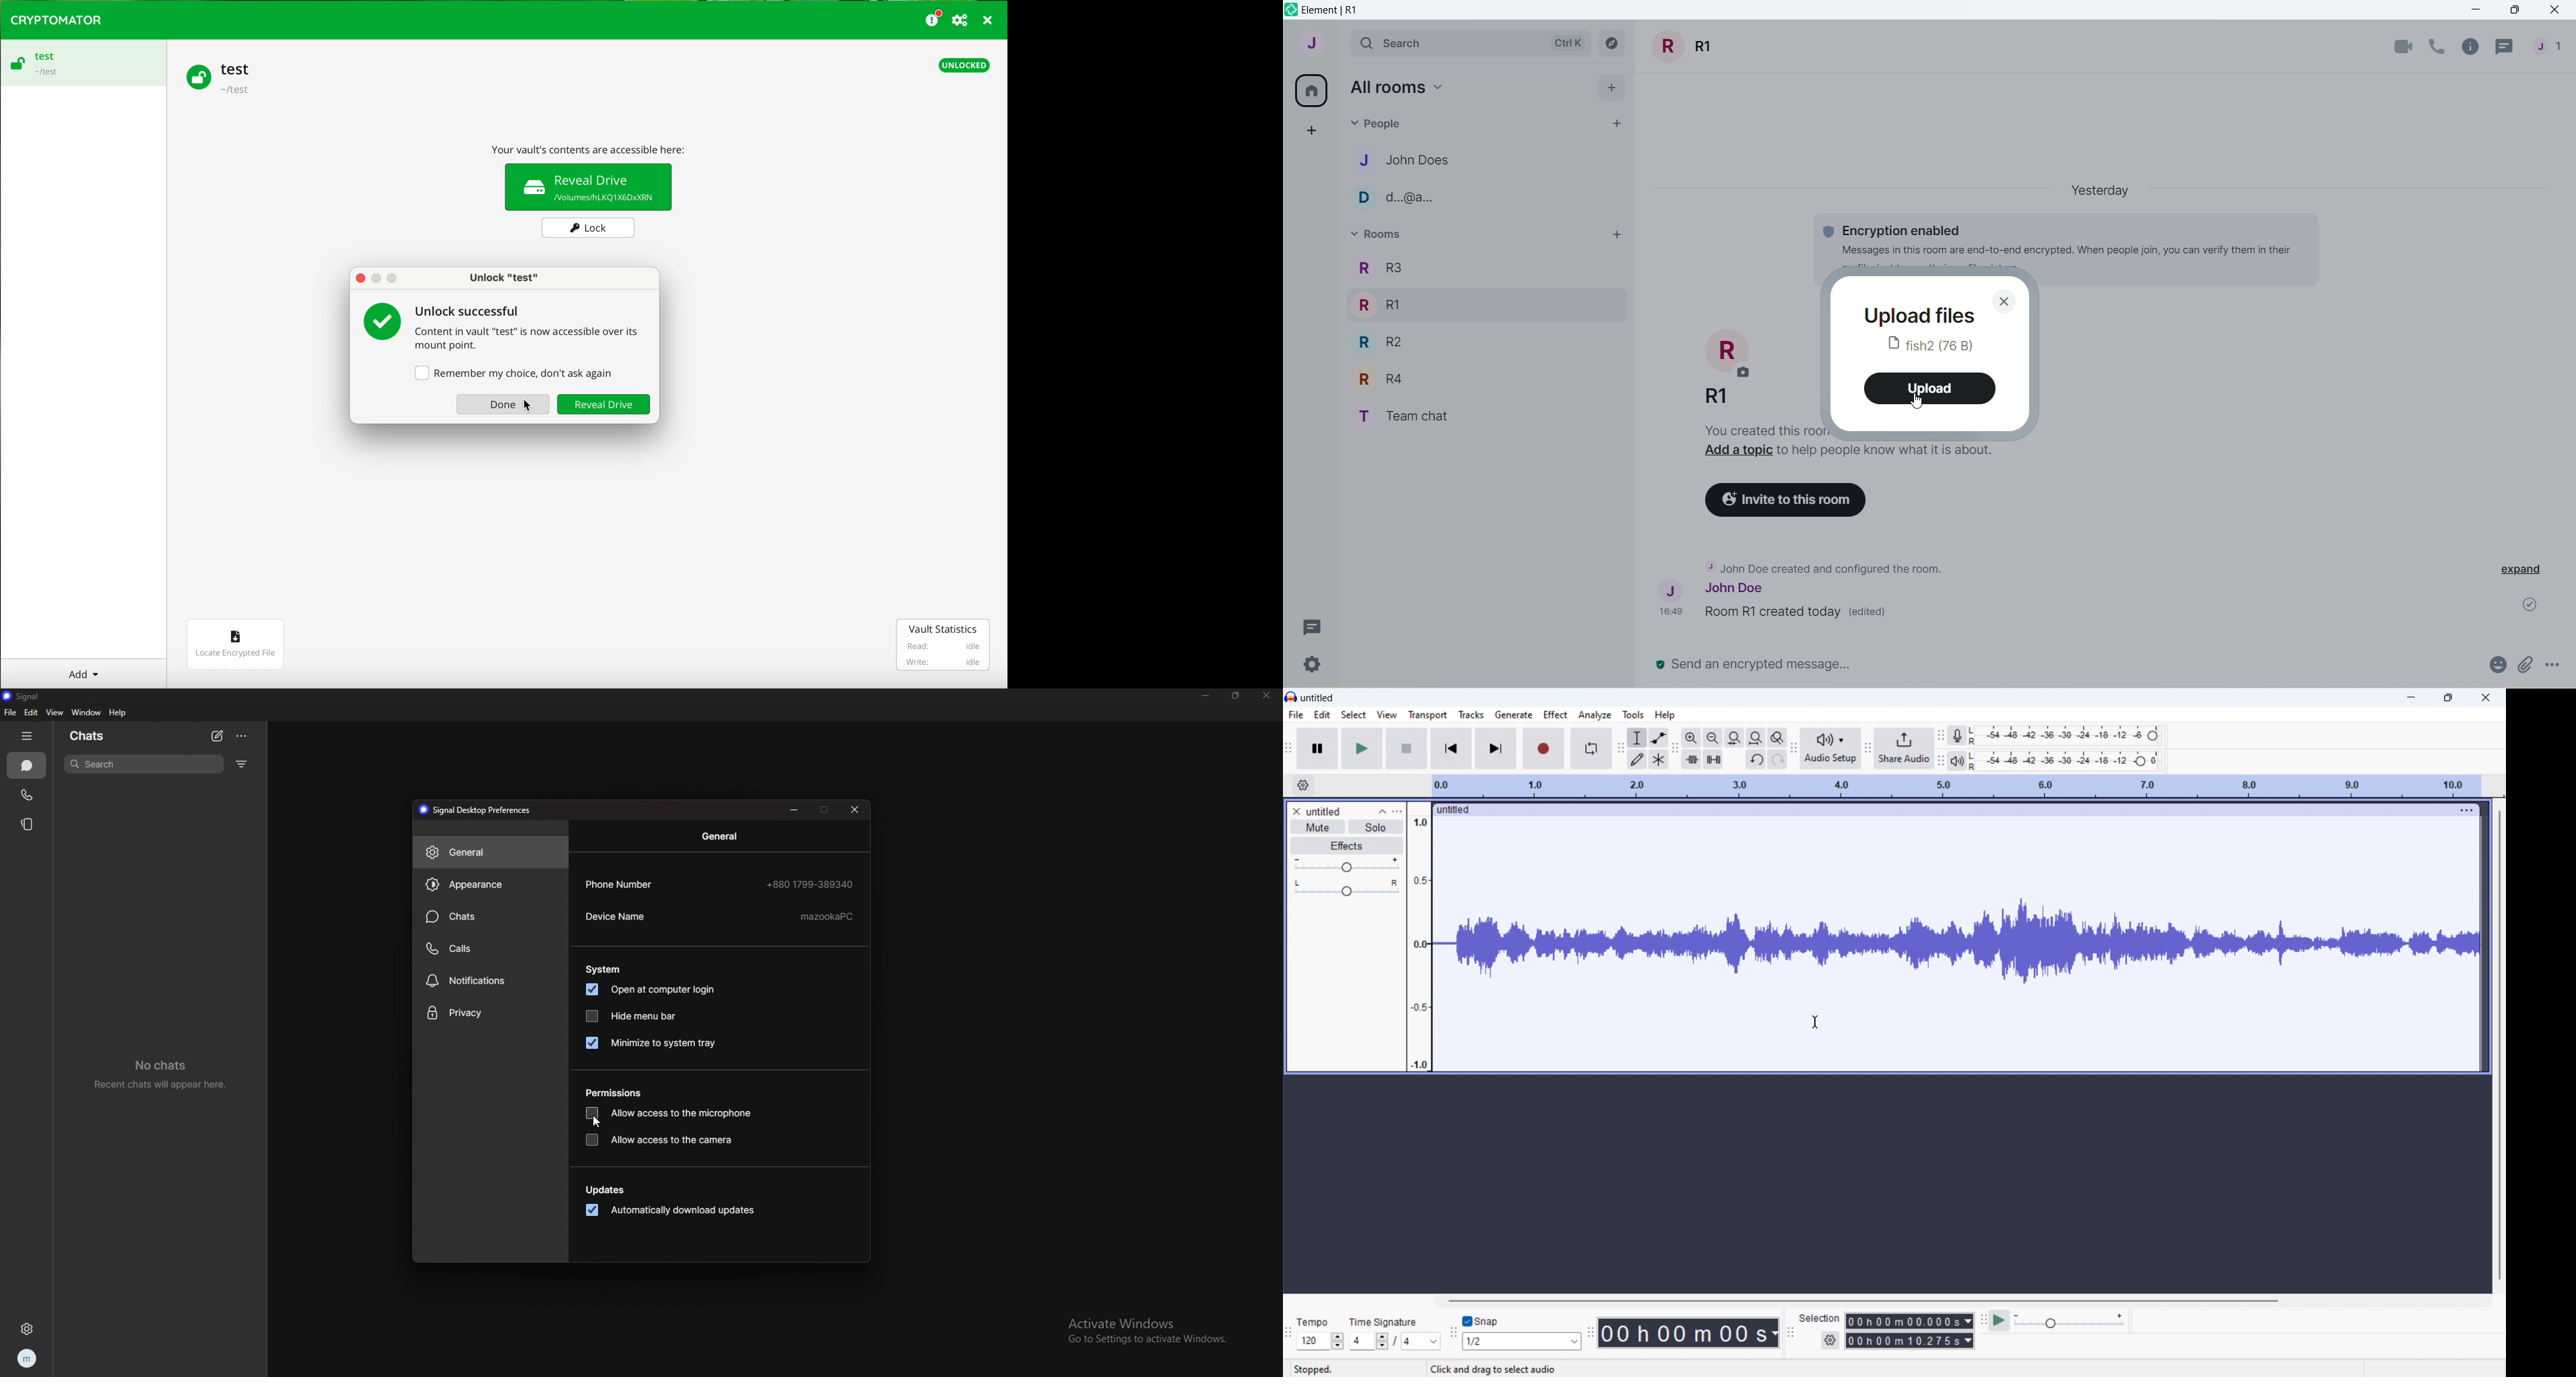  Describe the element at coordinates (196, 76) in the screenshot. I see `open padlock` at that location.